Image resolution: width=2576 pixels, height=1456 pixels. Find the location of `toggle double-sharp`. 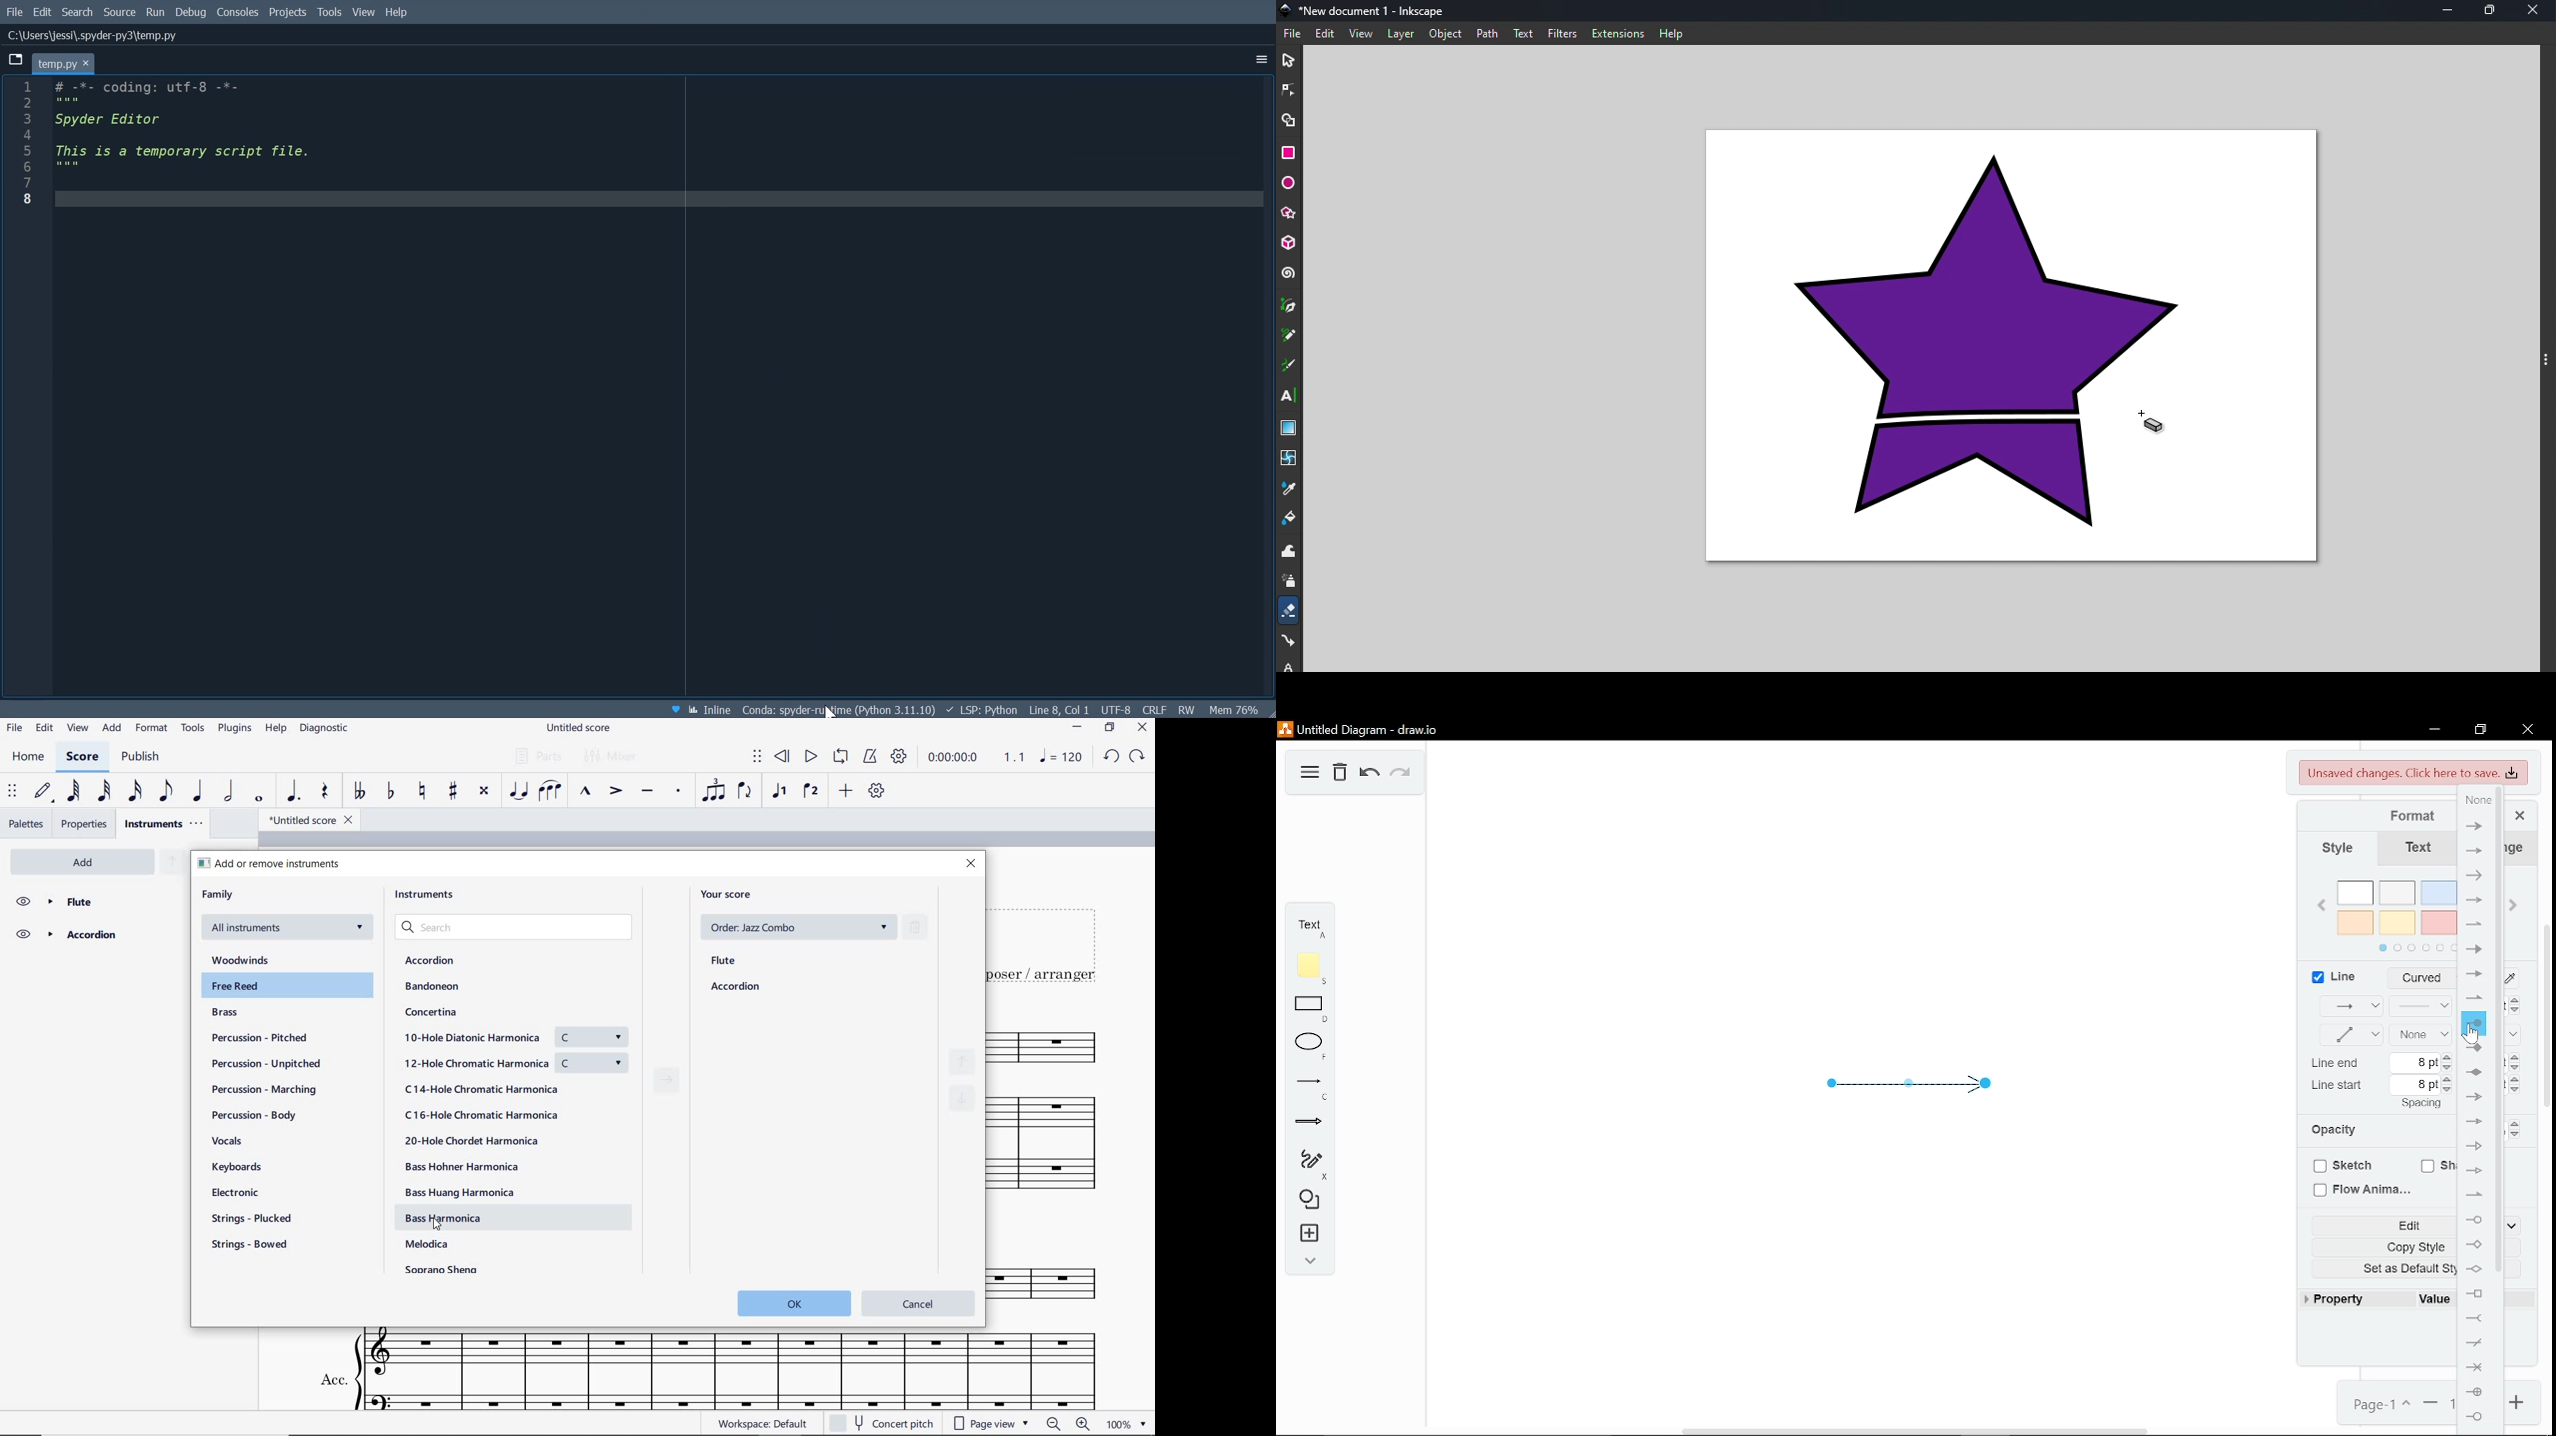

toggle double-sharp is located at coordinates (484, 793).